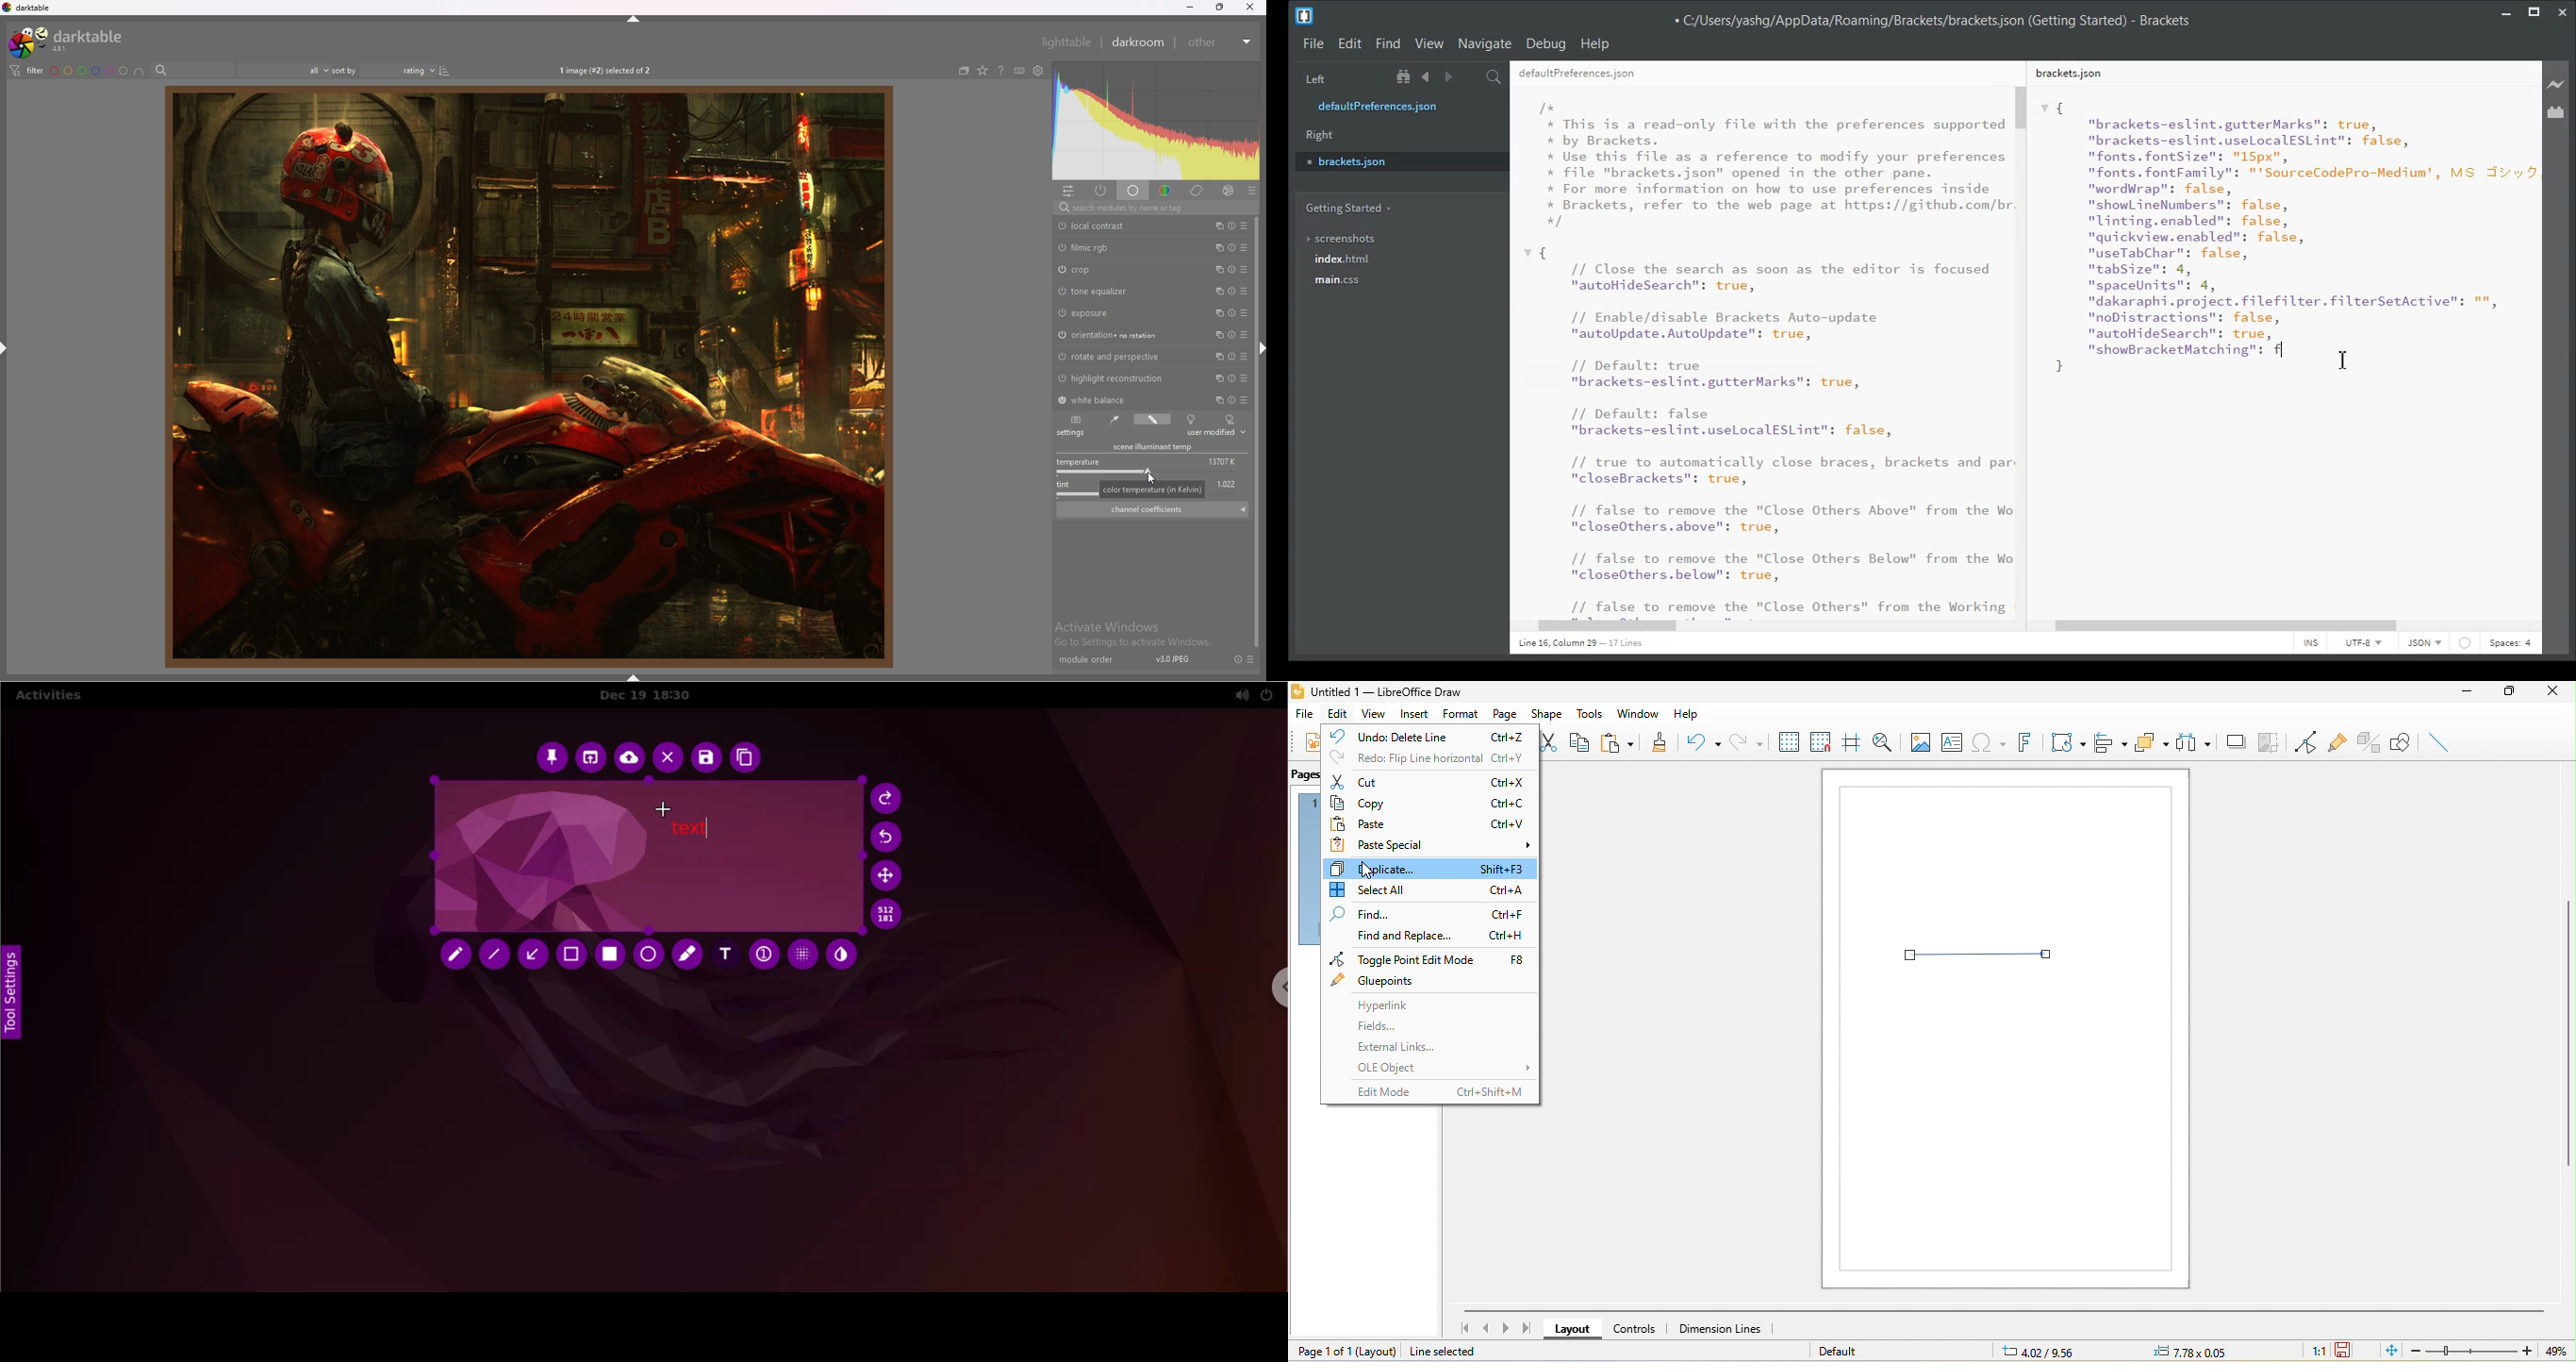 This screenshot has width=2576, height=1372. I want to click on other, so click(1220, 42).